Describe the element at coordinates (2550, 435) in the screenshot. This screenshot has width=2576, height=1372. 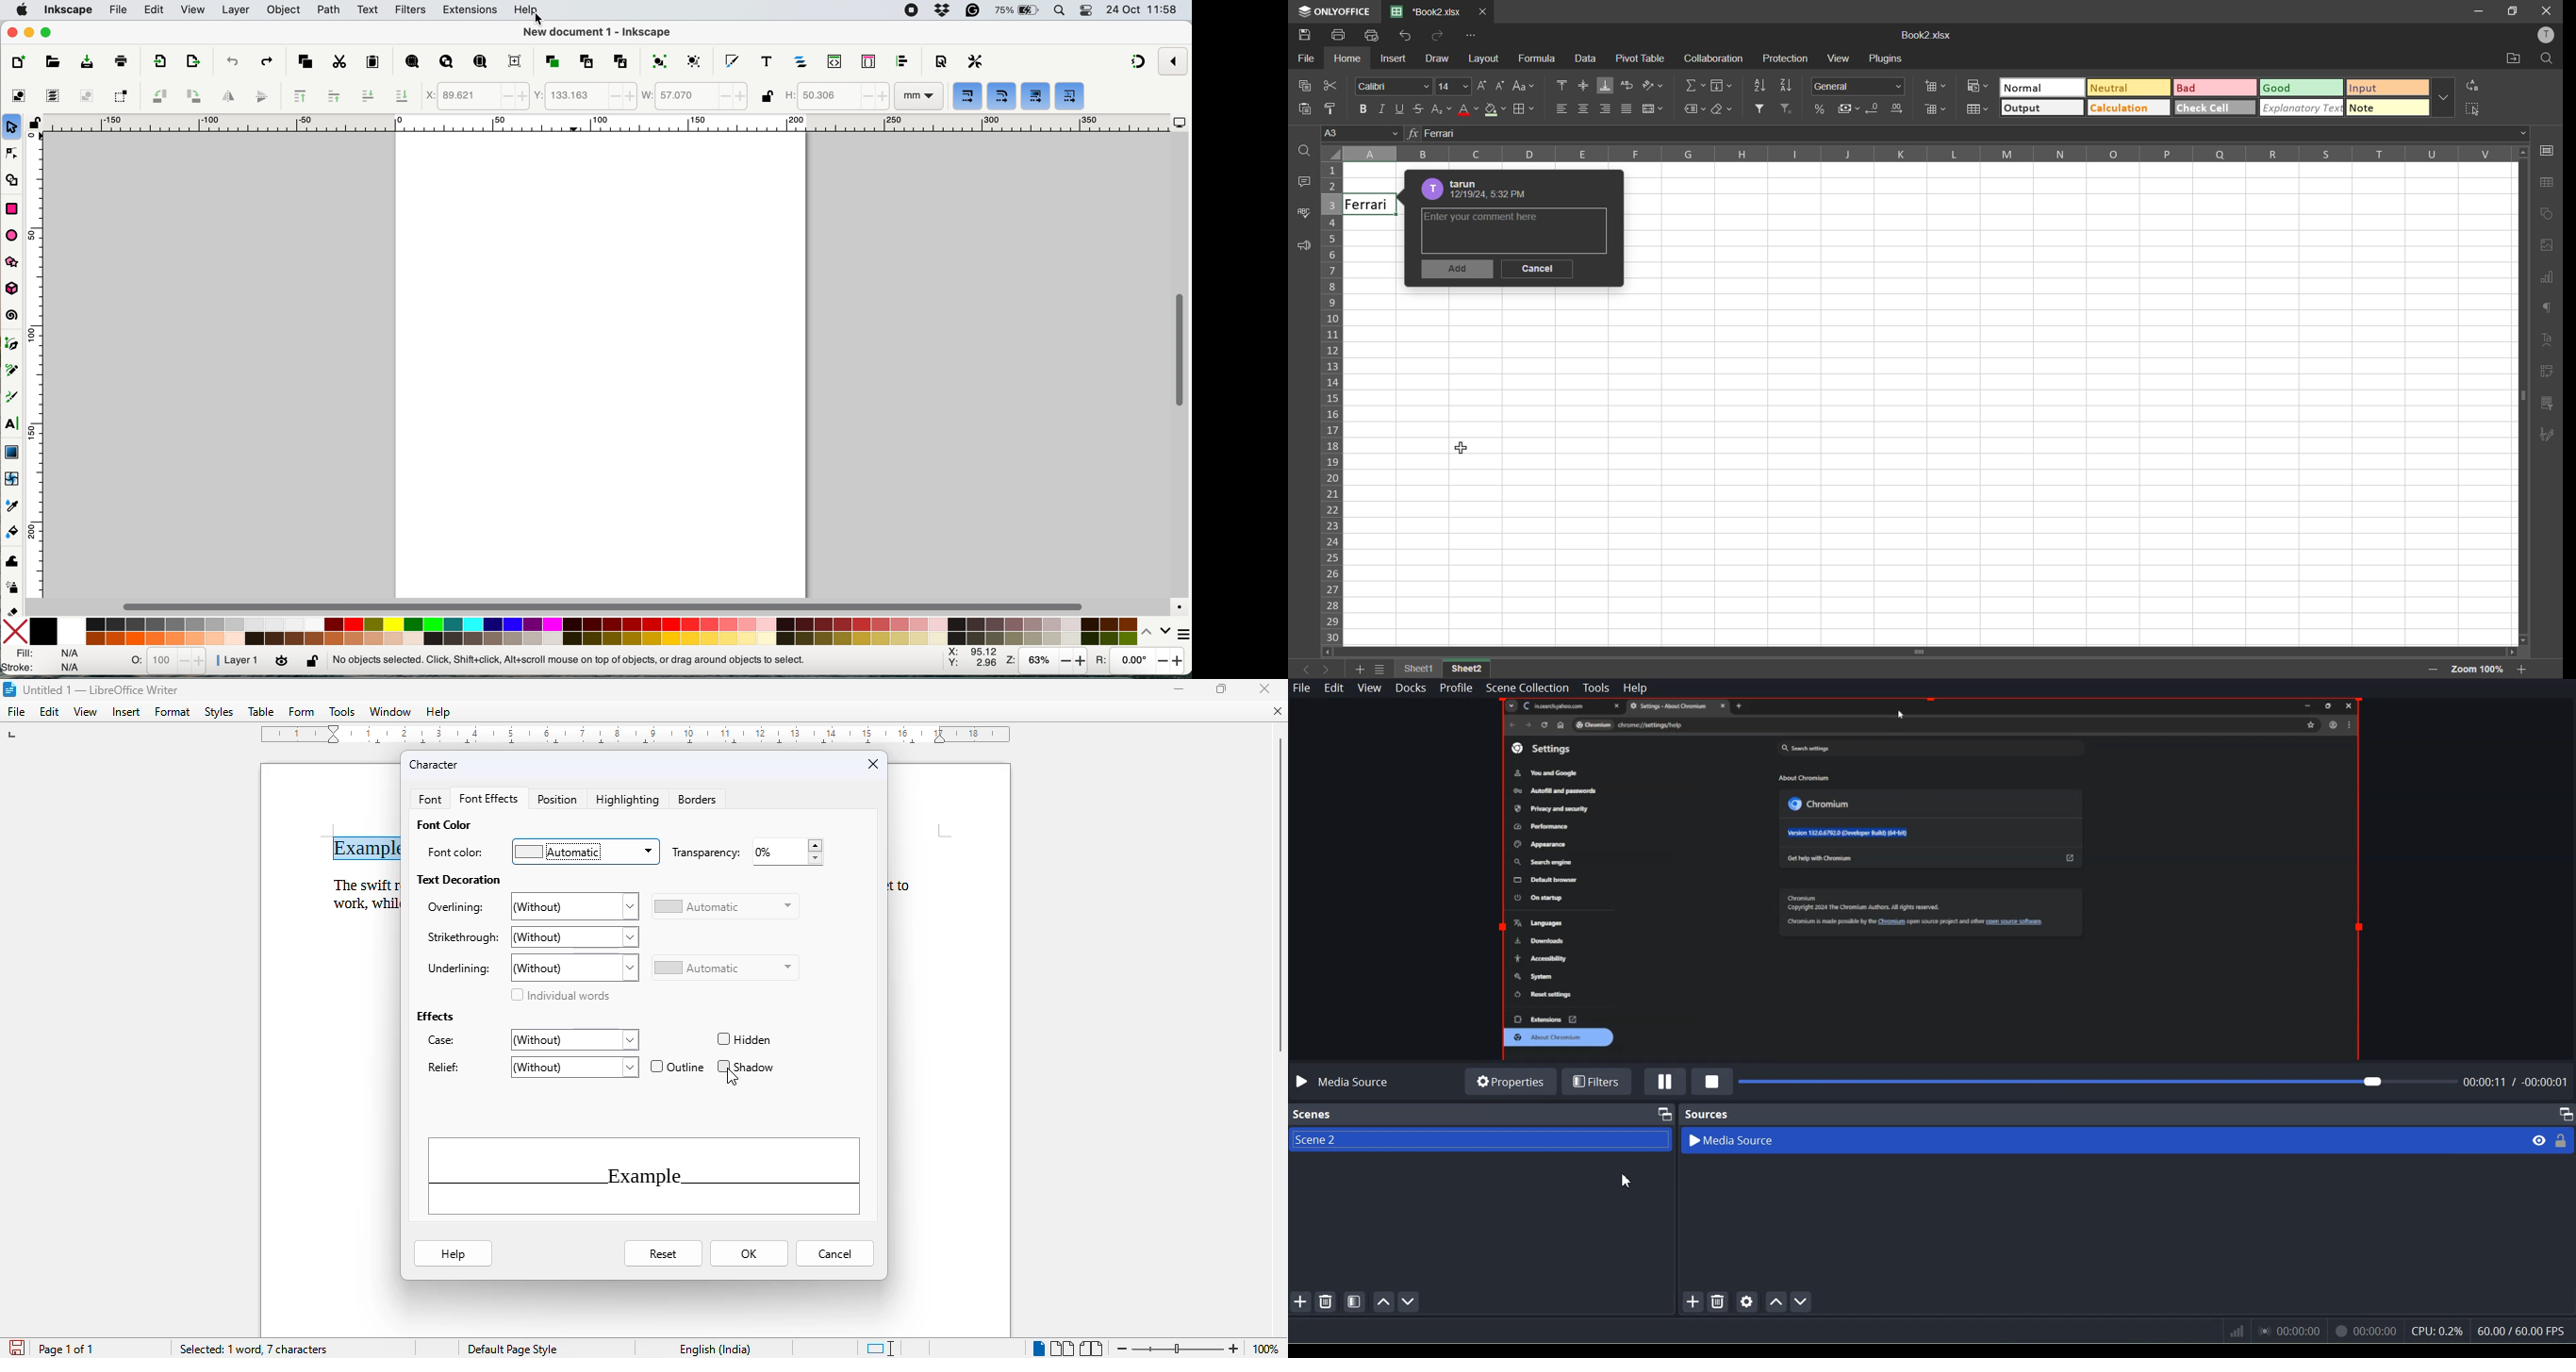
I see `signature` at that location.